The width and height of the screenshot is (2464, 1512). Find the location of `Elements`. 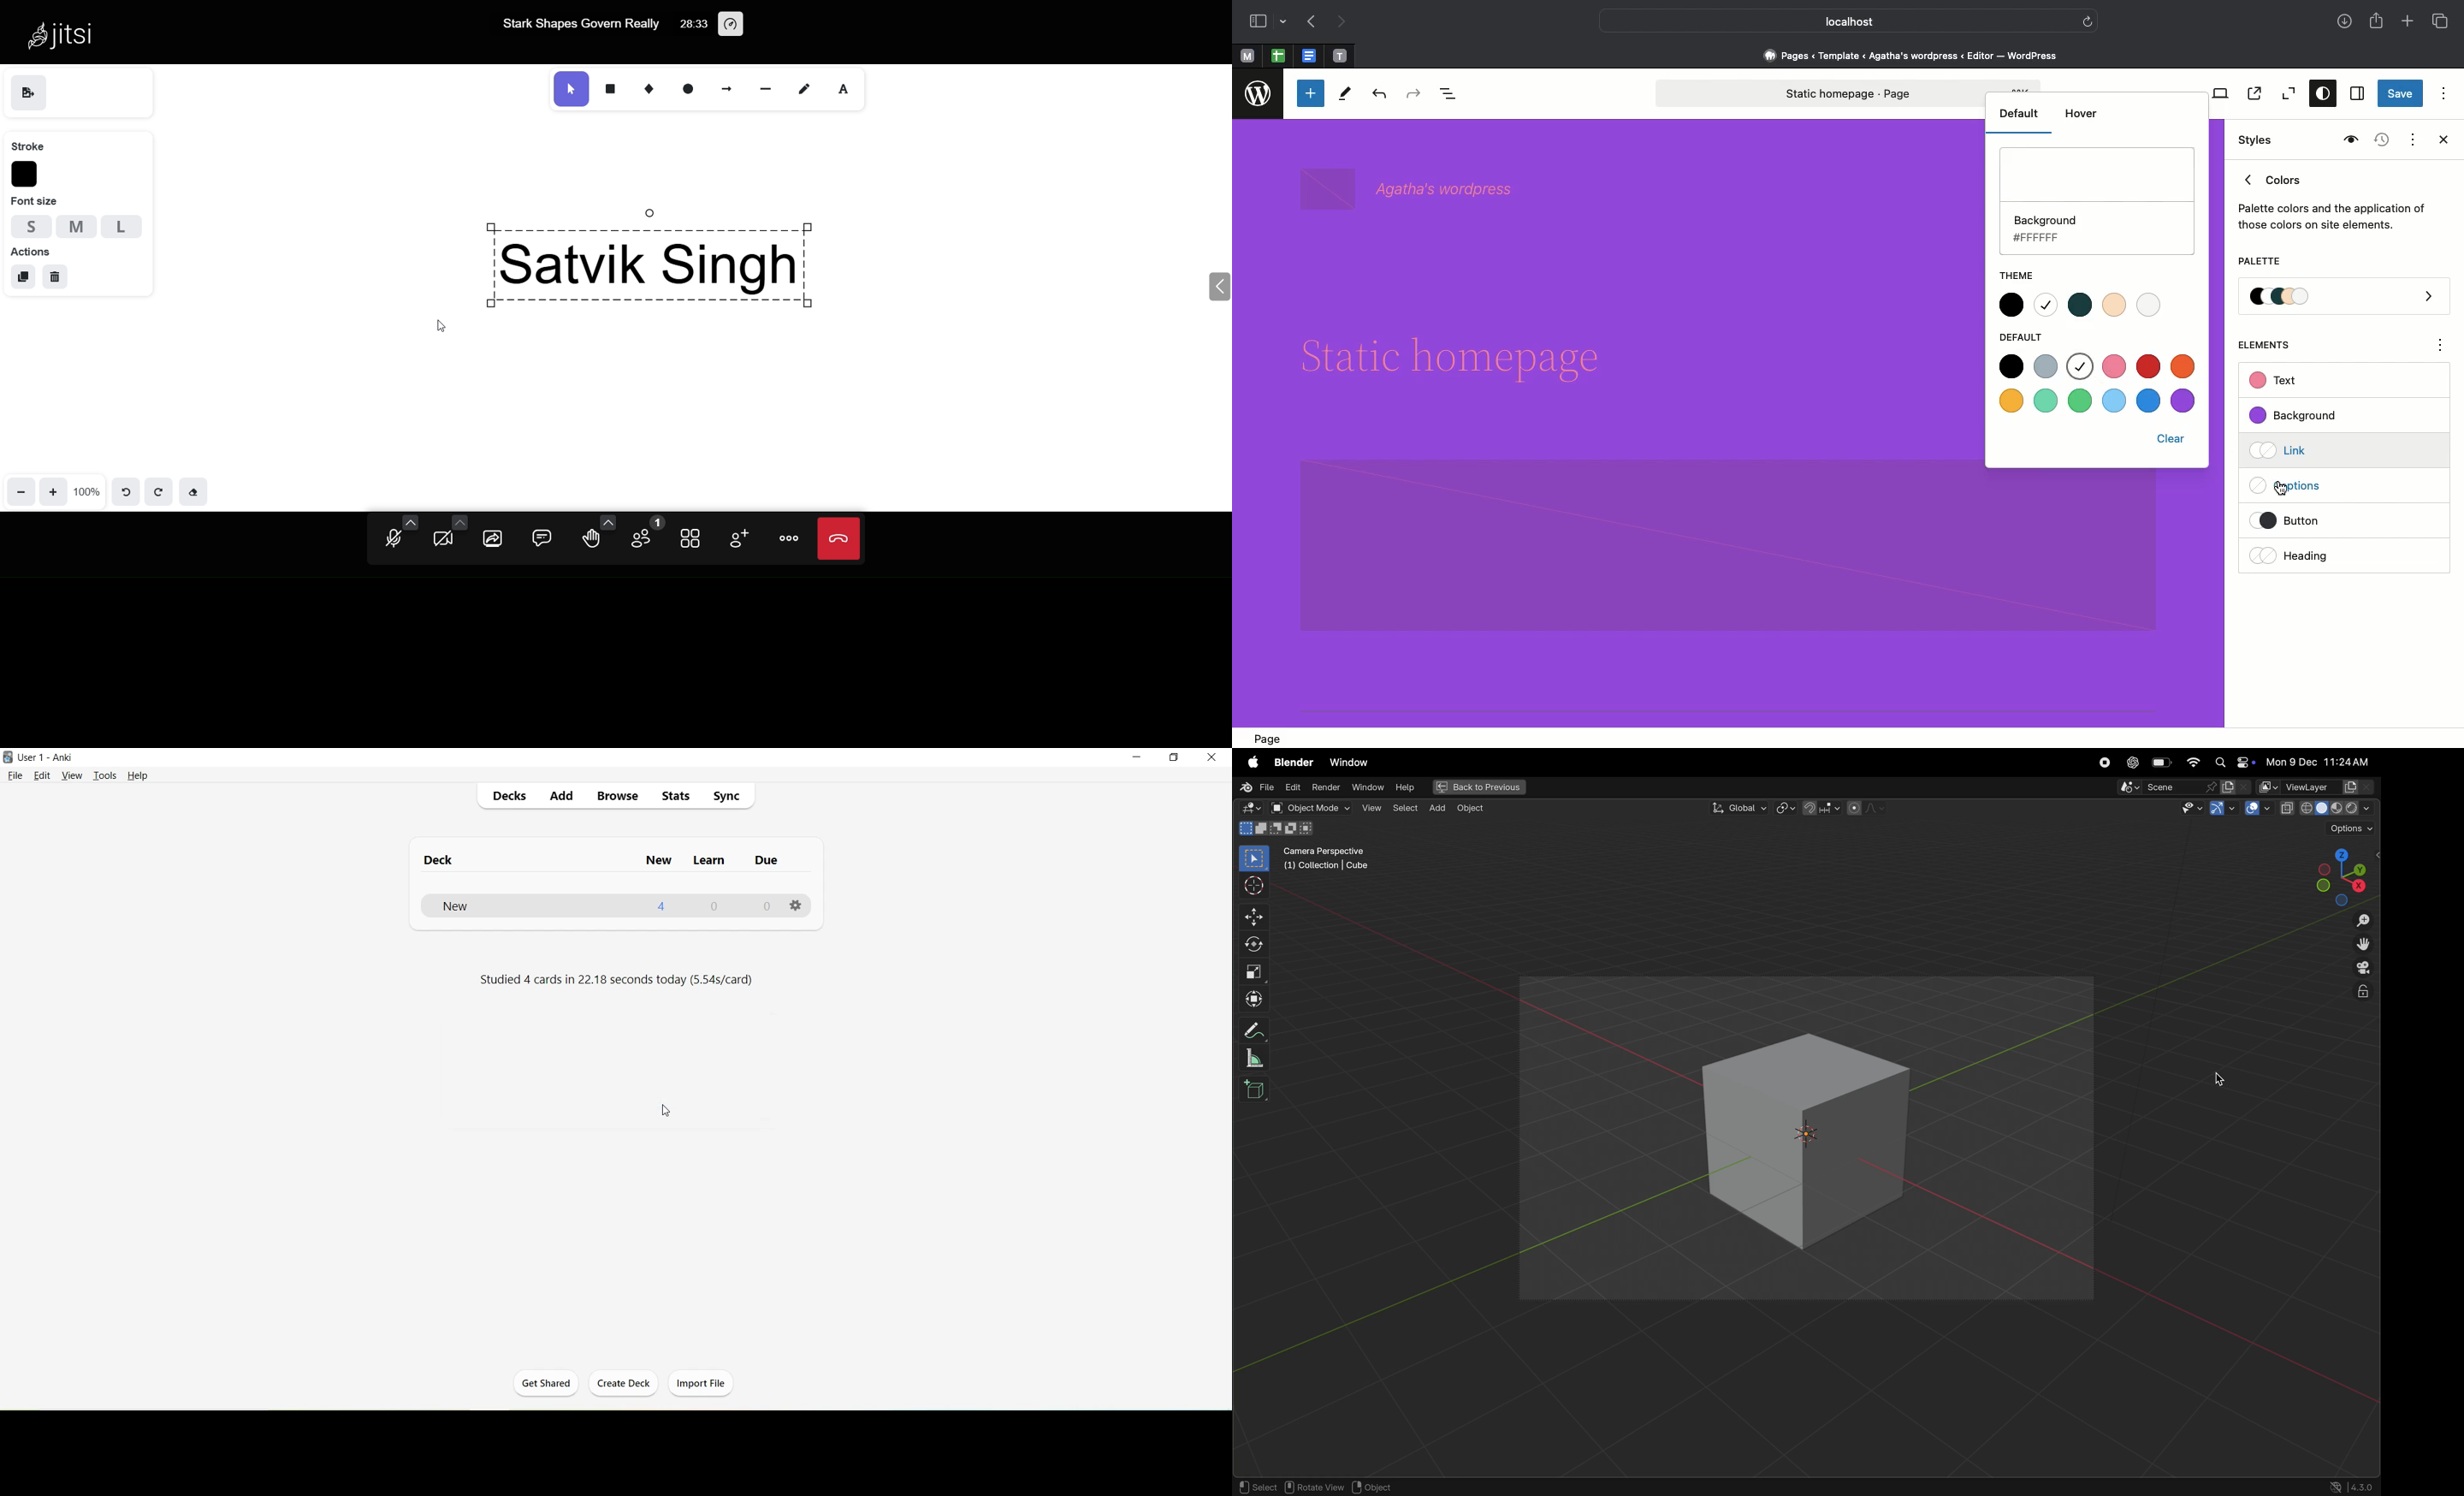

Elements is located at coordinates (2273, 345).